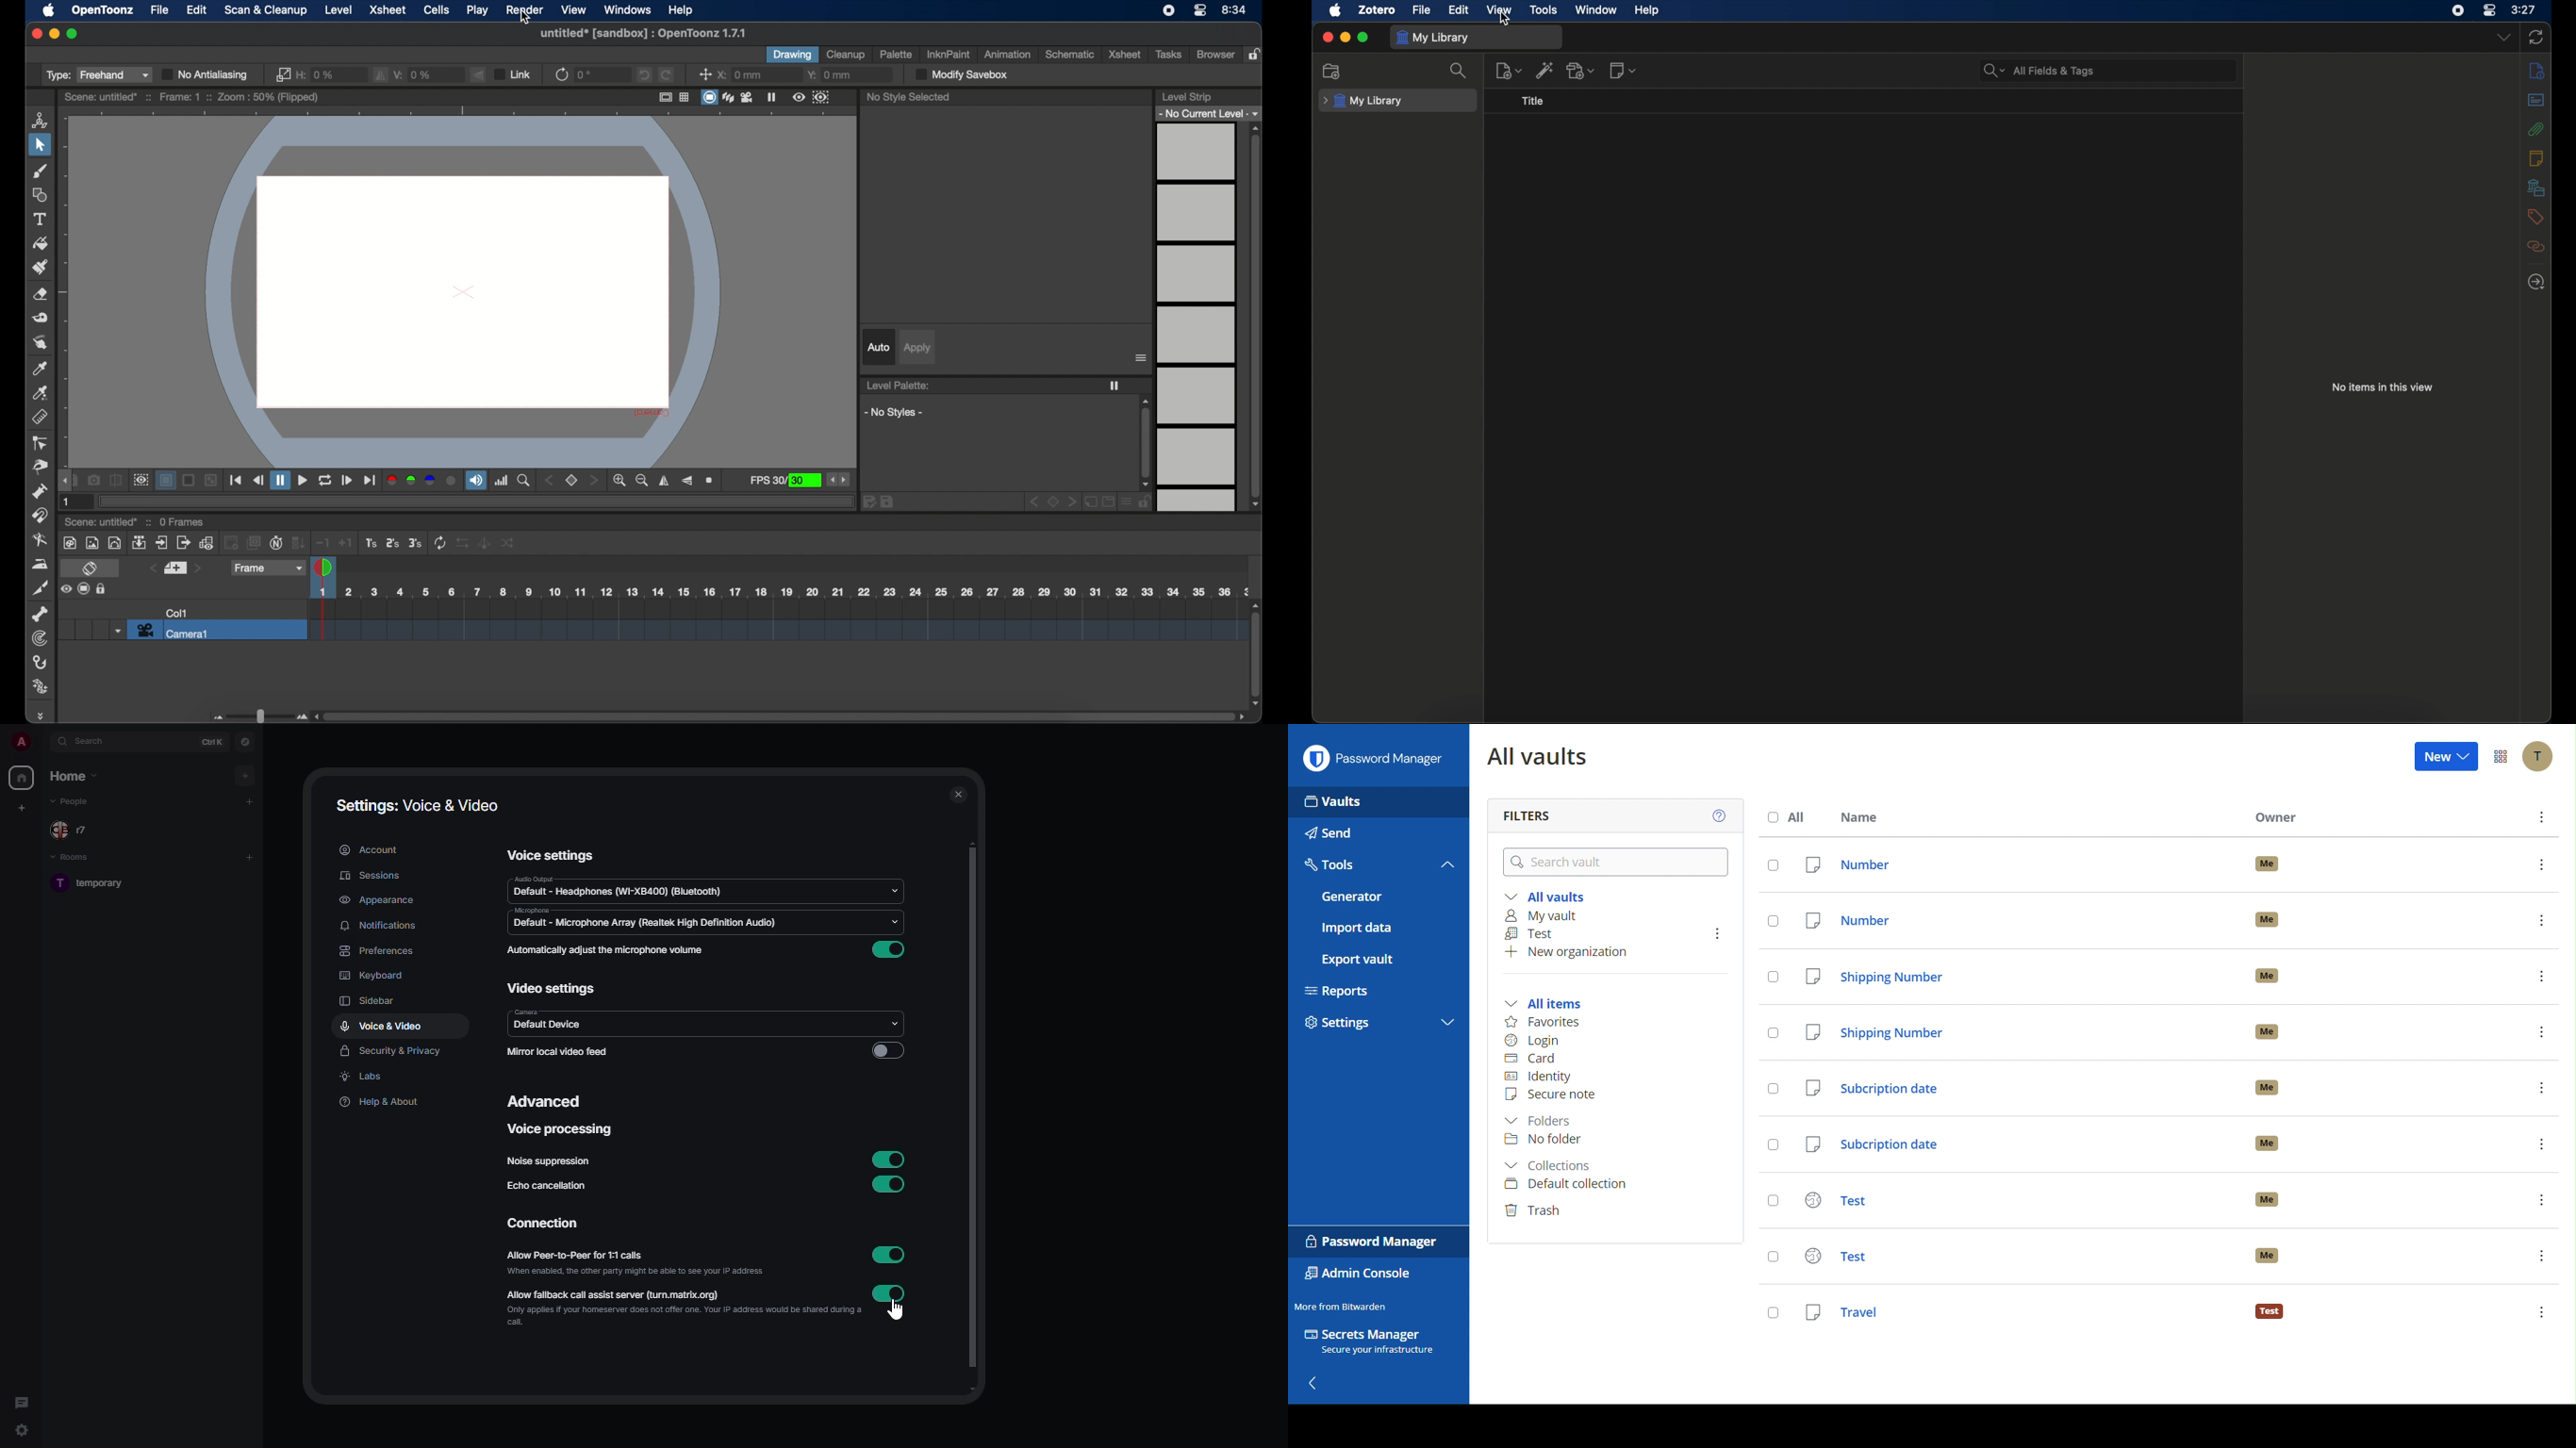 This screenshot has height=1456, width=2576. I want to click on ctrl K, so click(214, 741).